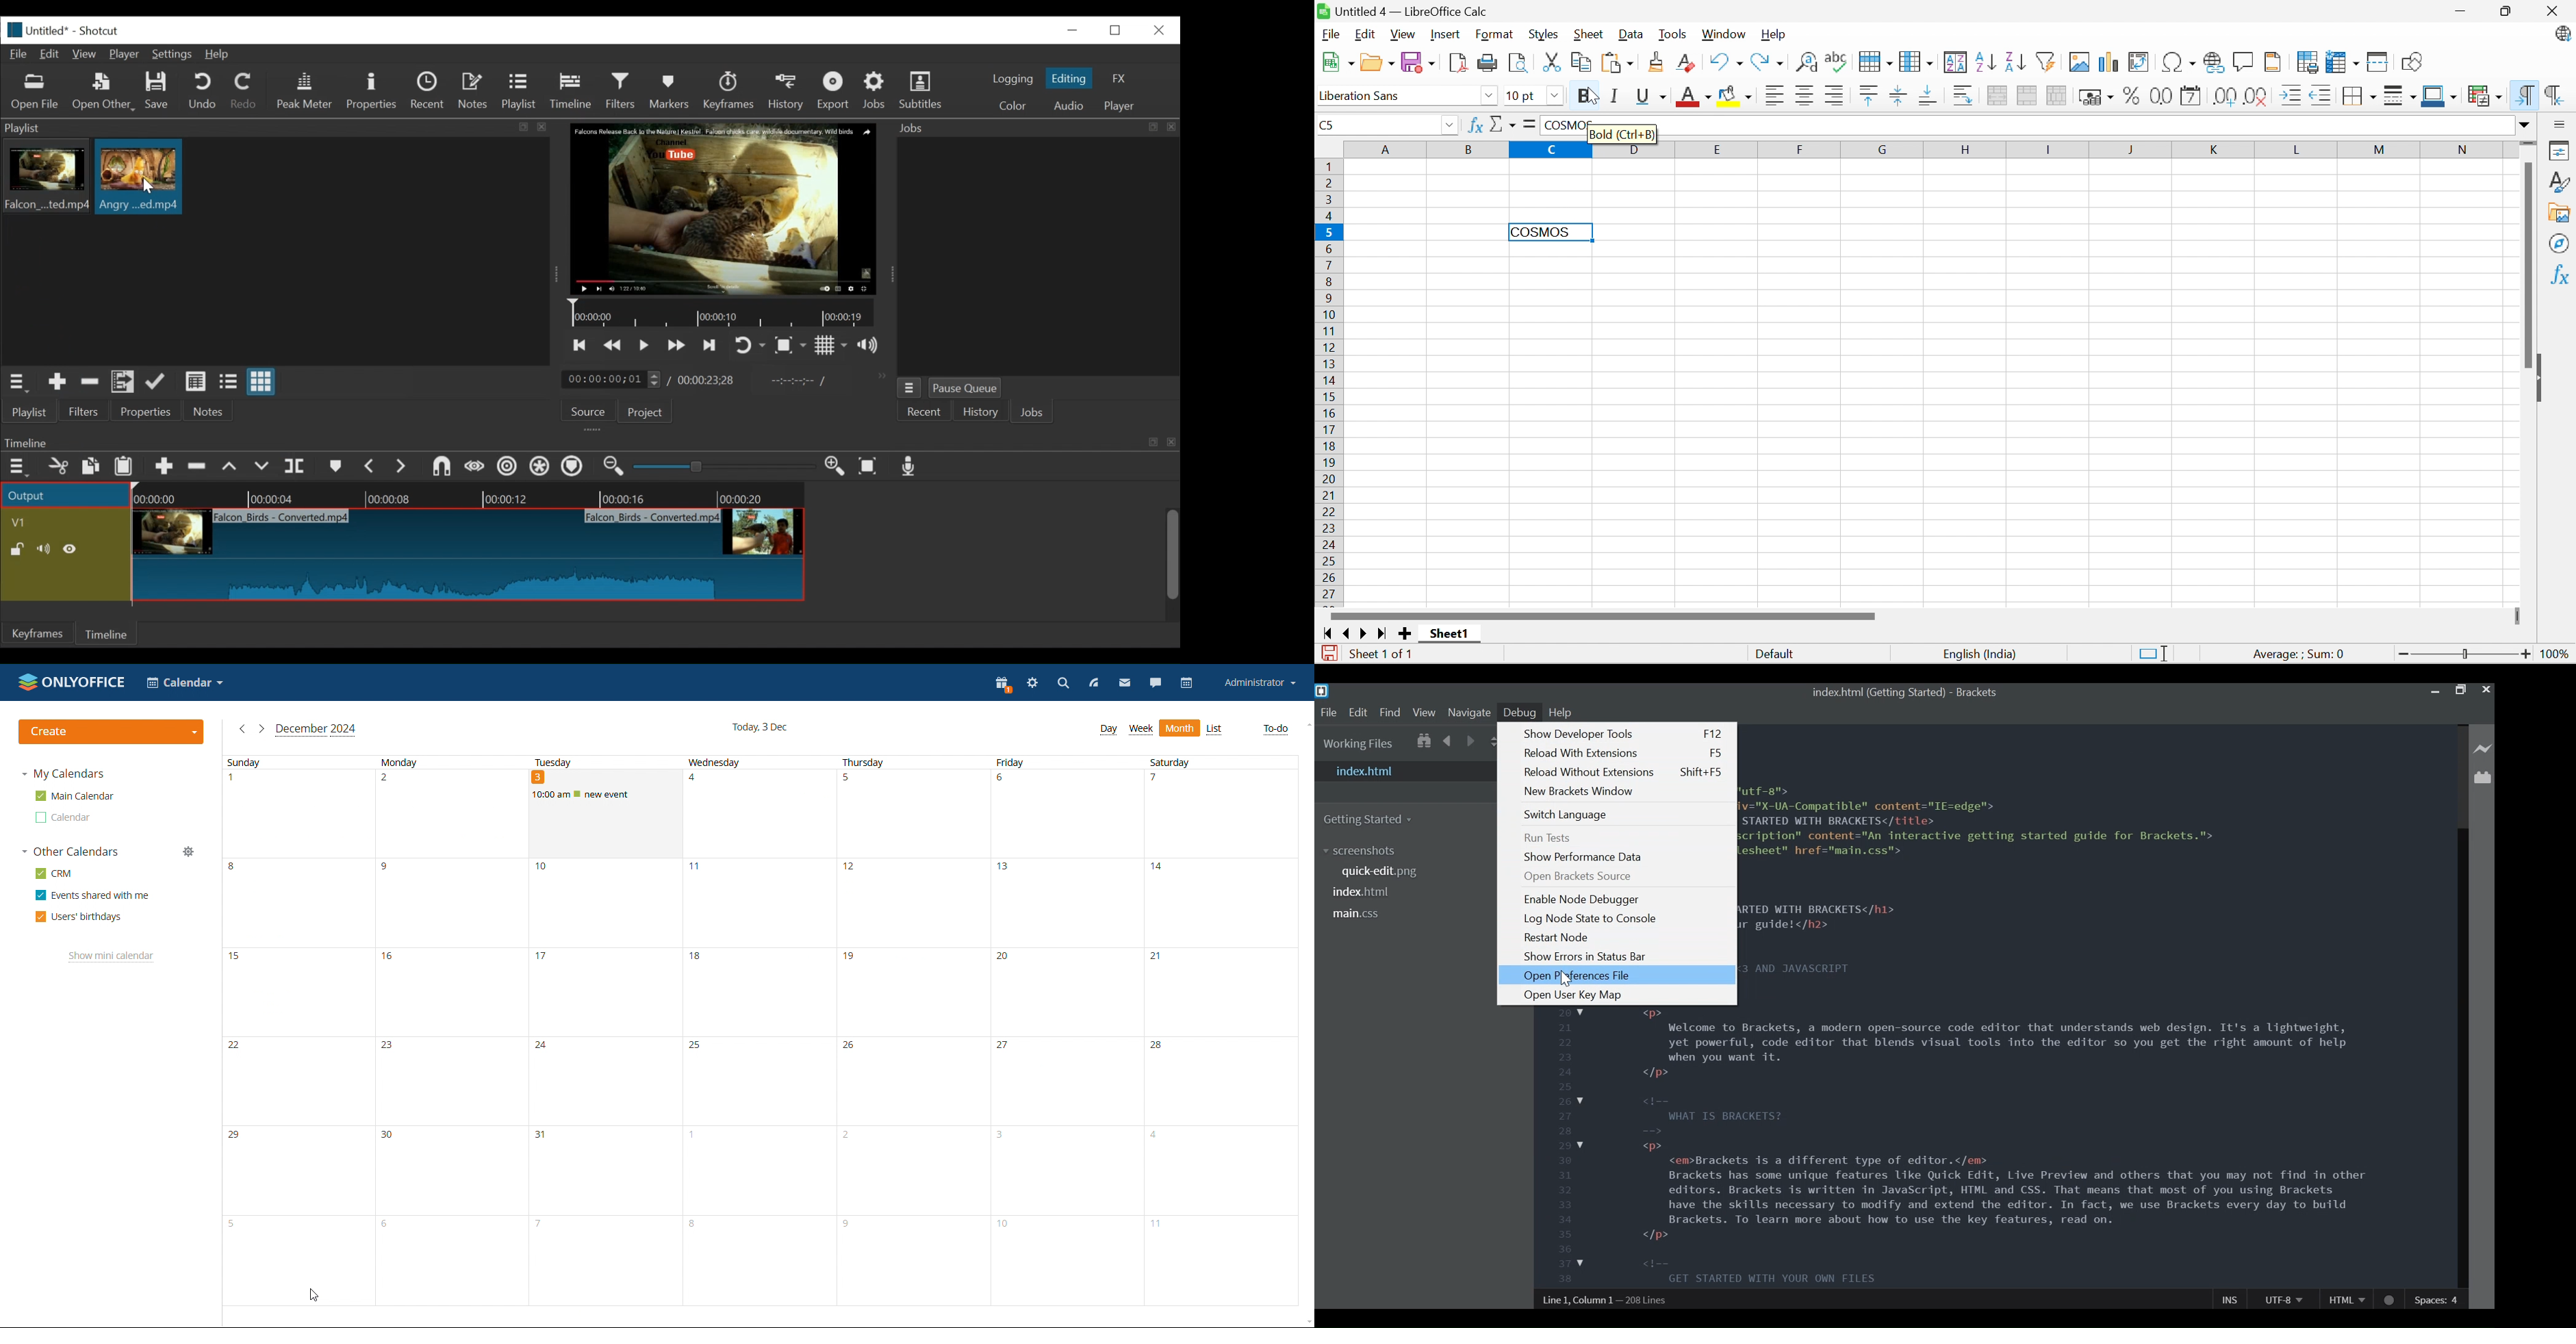 The width and height of the screenshot is (2576, 1344). What do you see at coordinates (1224, 1170) in the screenshot?
I see `4` at bounding box center [1224, 1170].